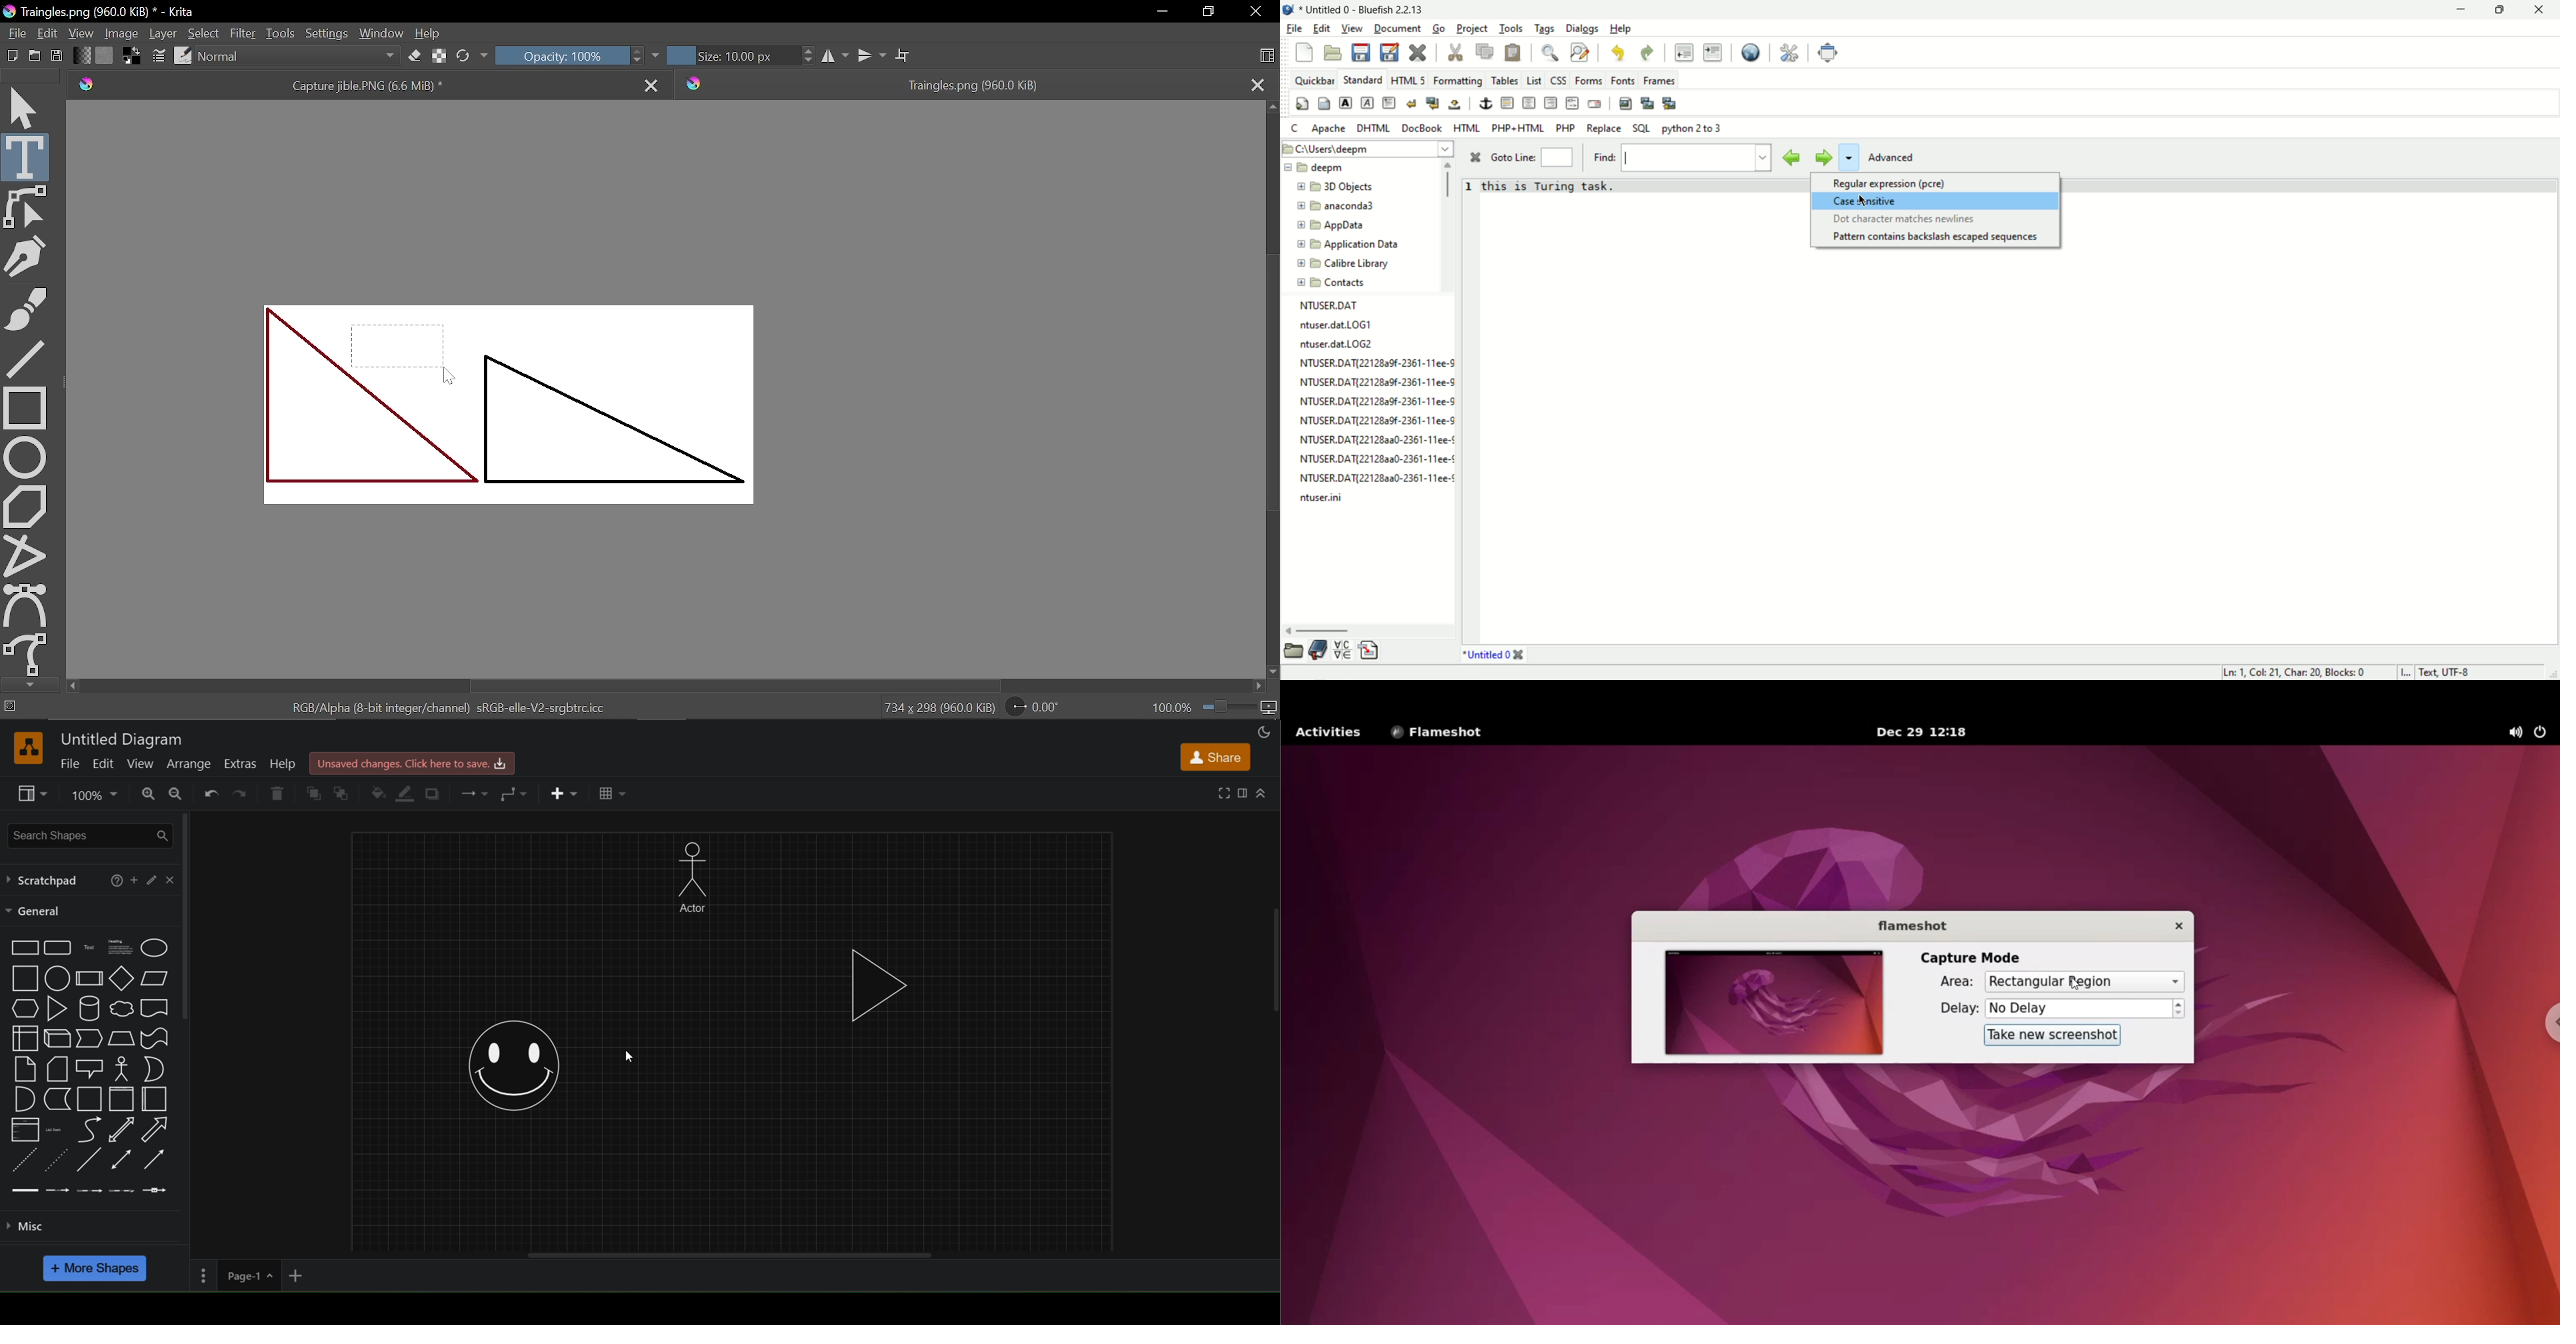 The height and width of the screenshot is (1344, 2576). What do you see at coordinates (1620, 29) in the screenshot?
I see `Help` at bounding box center [1620, 29].